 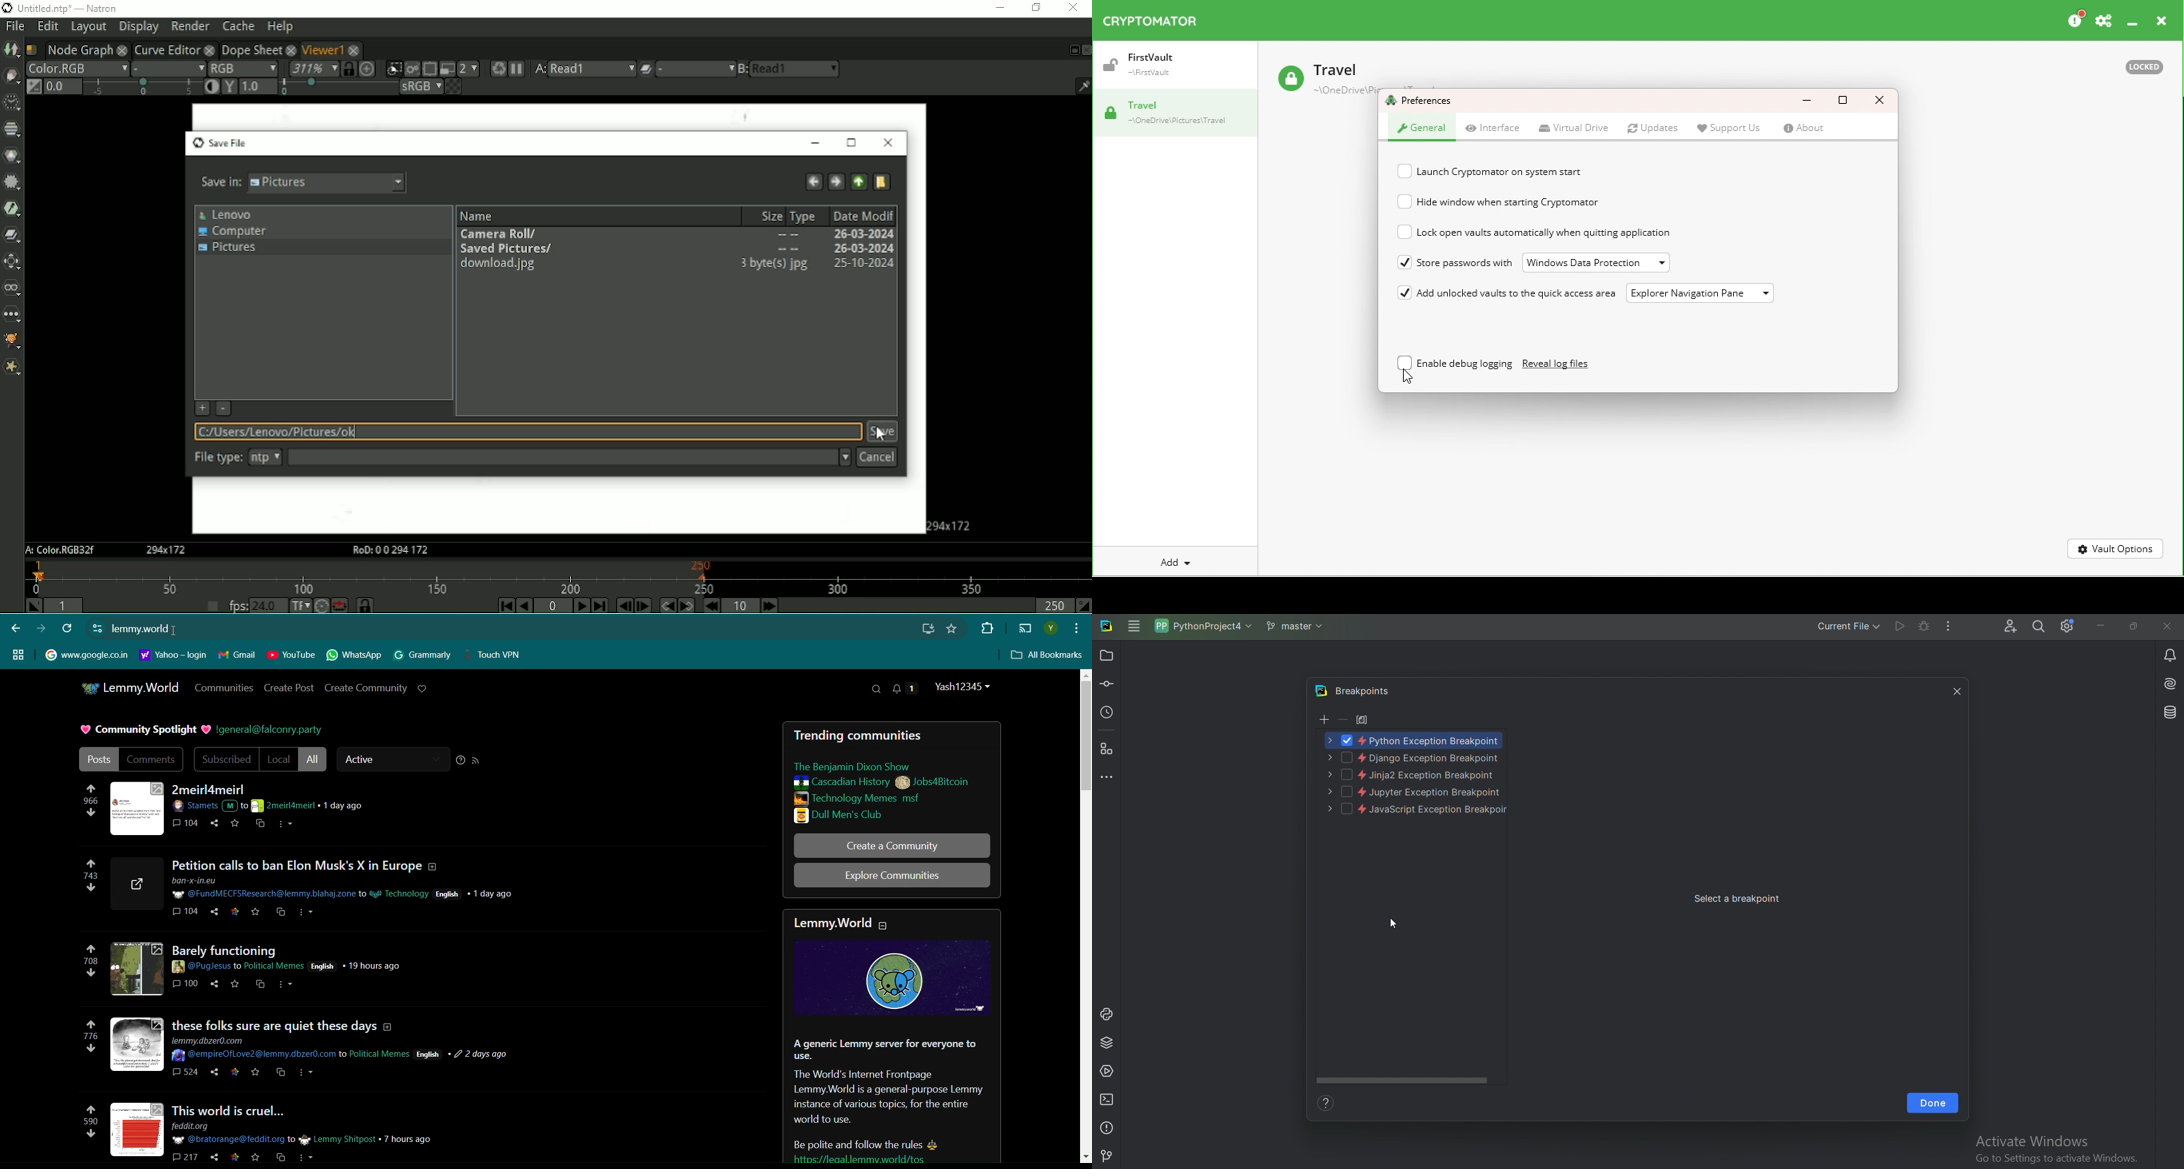 What do you see at coordinates (256, 1075) in the screenshot?
I see `star` at bounding box center [256, 1075].